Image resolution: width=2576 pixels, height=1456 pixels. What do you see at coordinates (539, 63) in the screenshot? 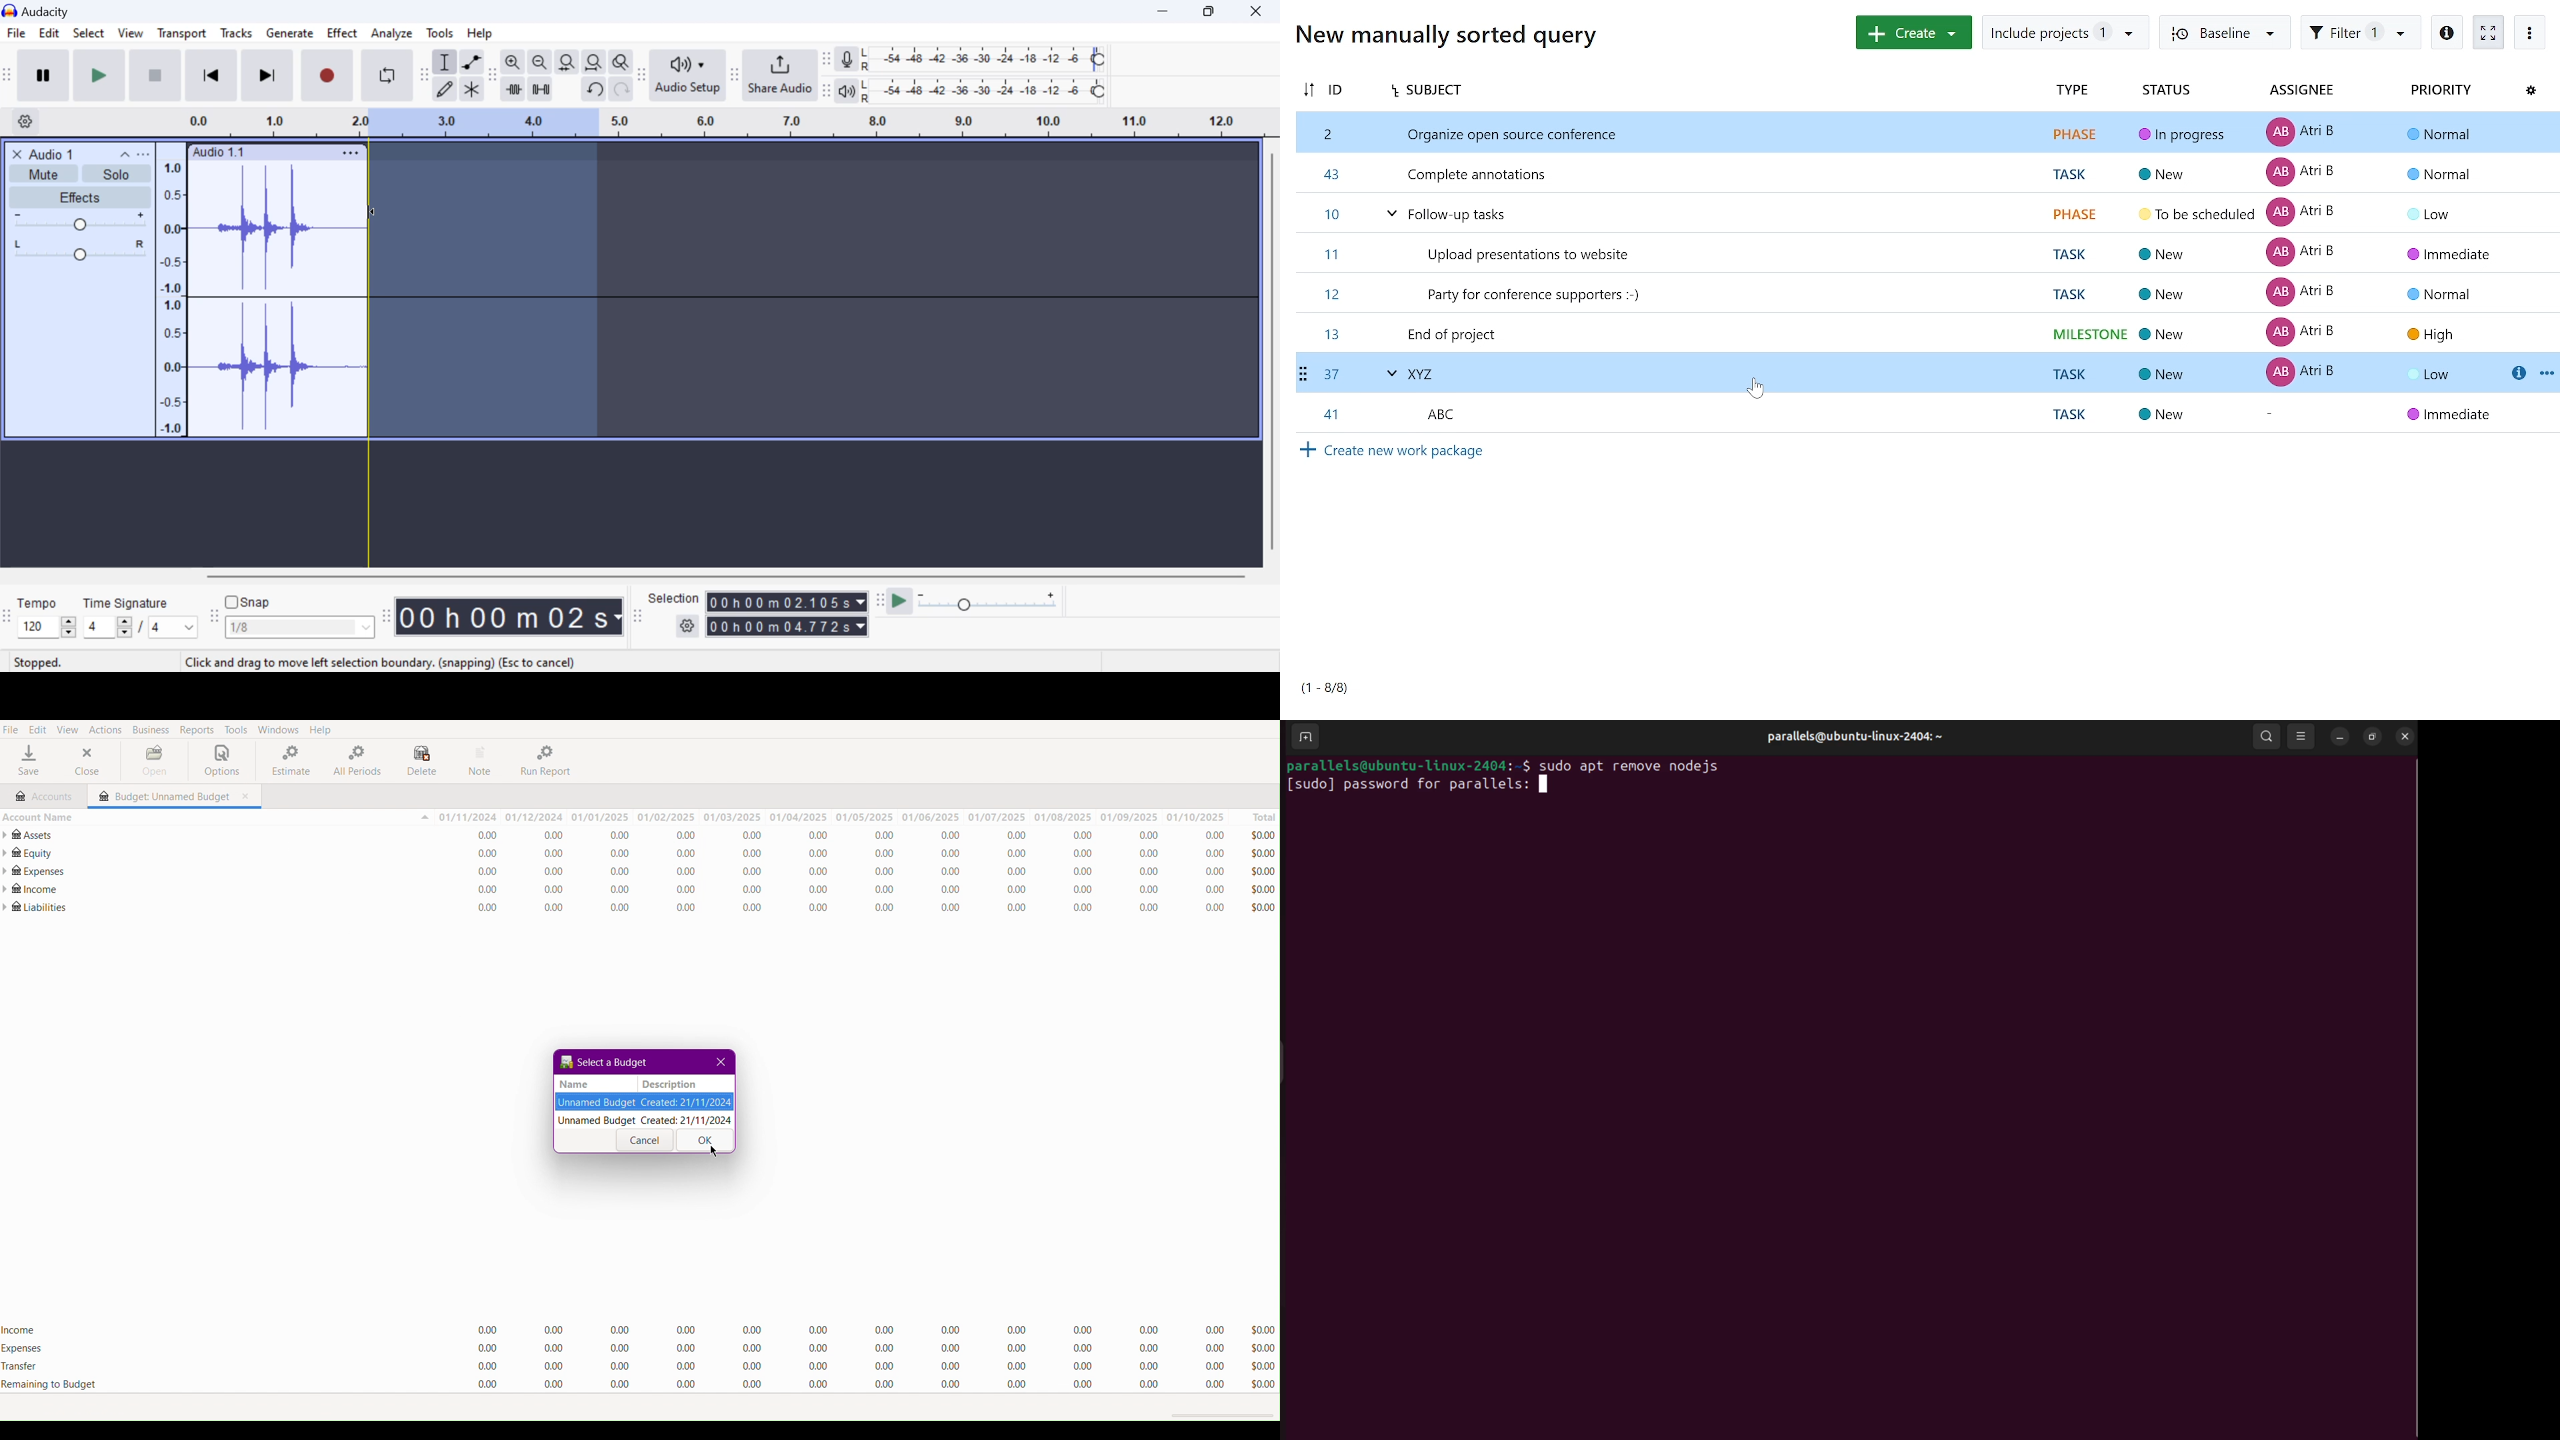
I see `zoom out` at bounding box center [539, 63].